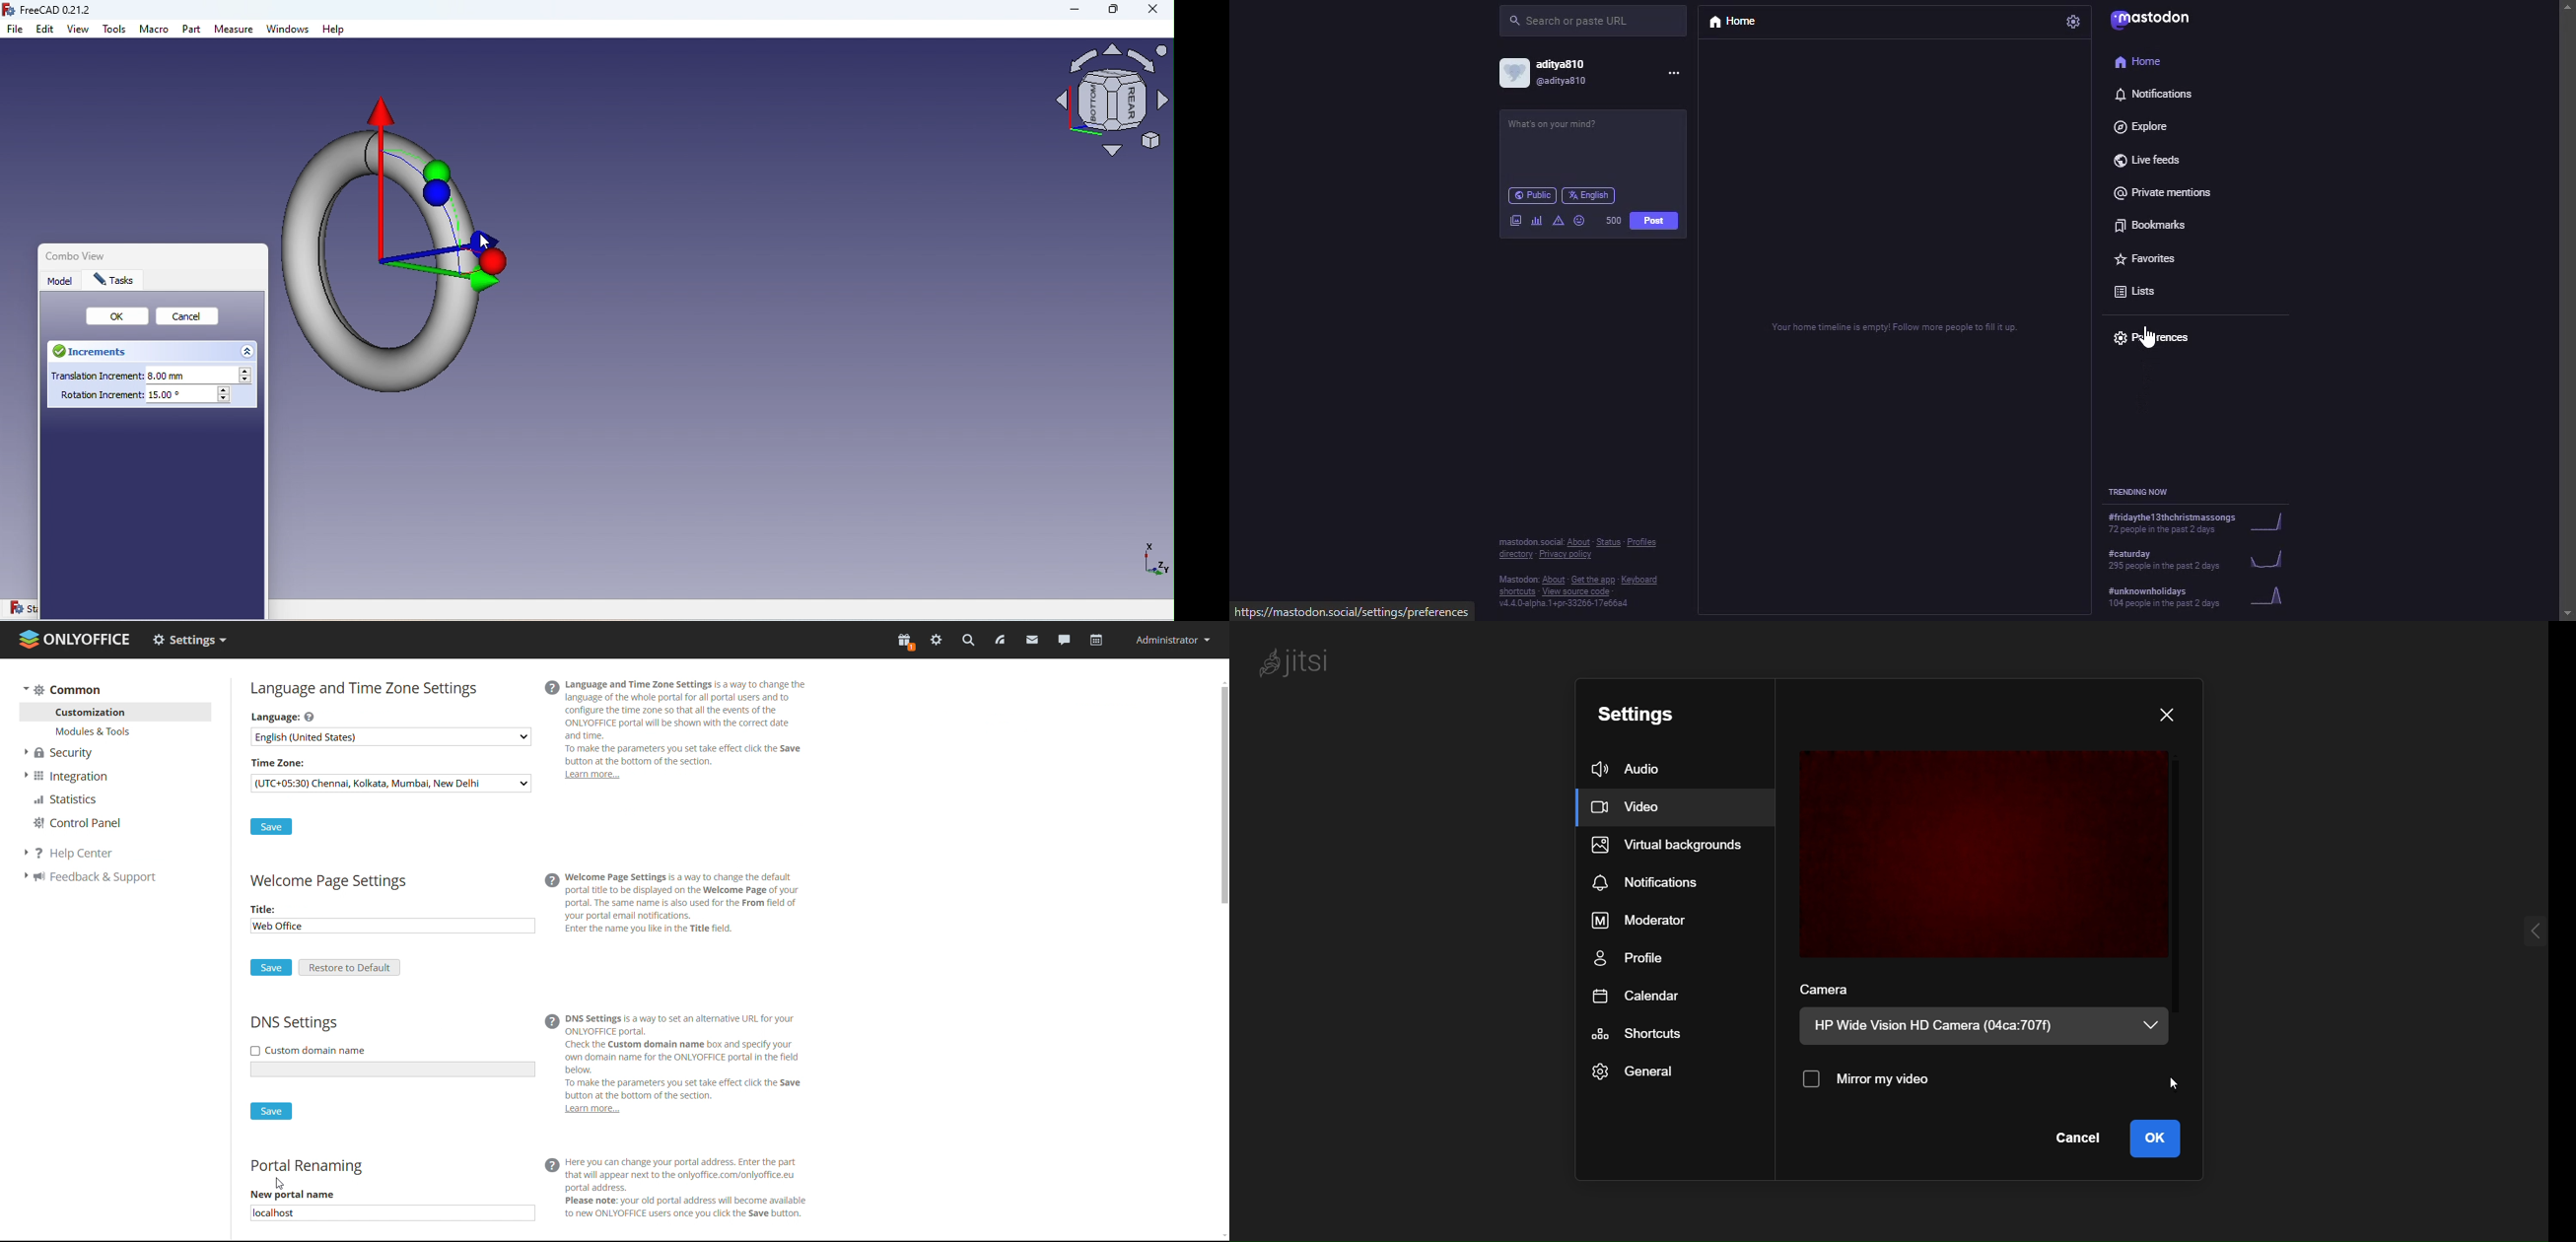 The height and width of the screenshot is (1260, 2576). Describe the element at coordinates (391, 783) in the screenshot. I see `select timezone` at that location.